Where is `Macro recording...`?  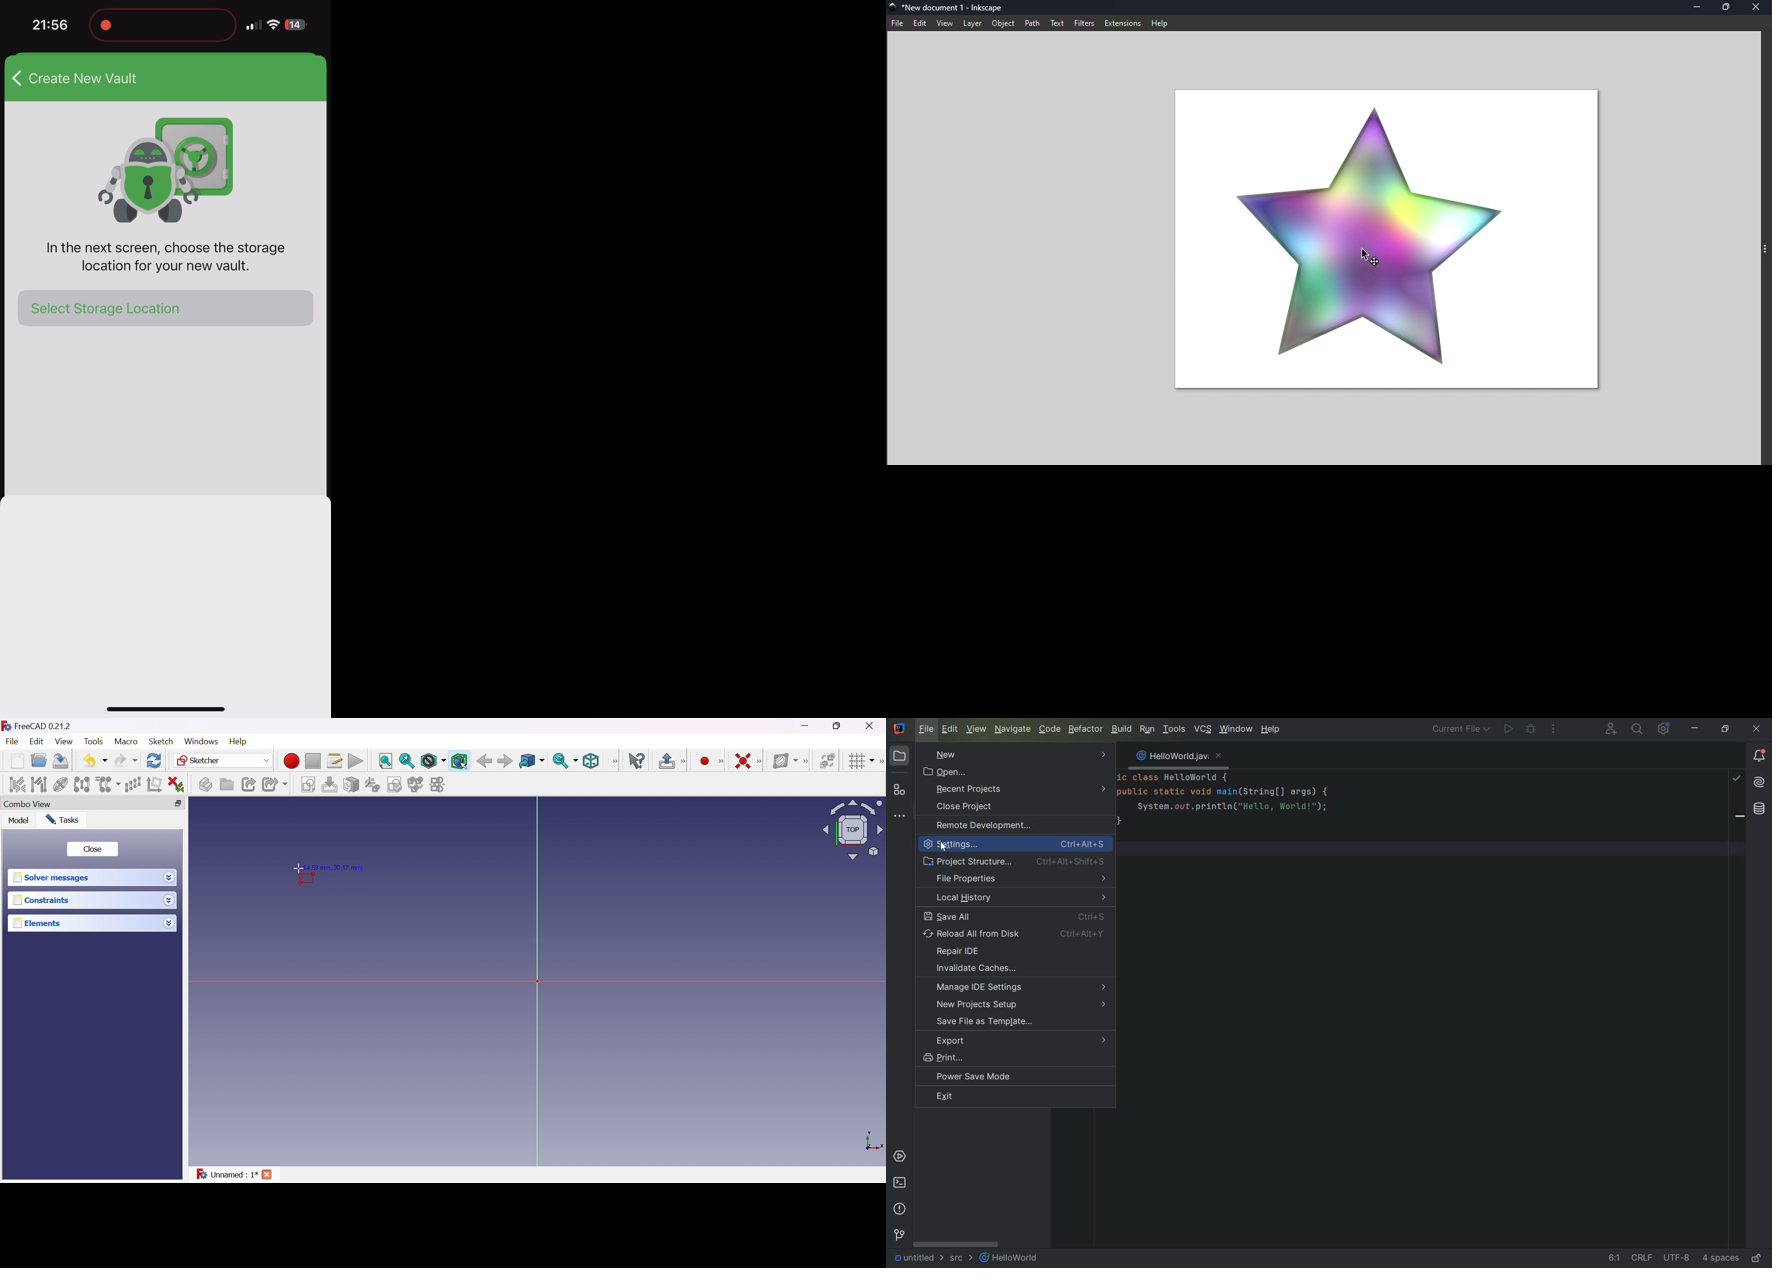
Macro recording... is located at coordinates (292, 760).